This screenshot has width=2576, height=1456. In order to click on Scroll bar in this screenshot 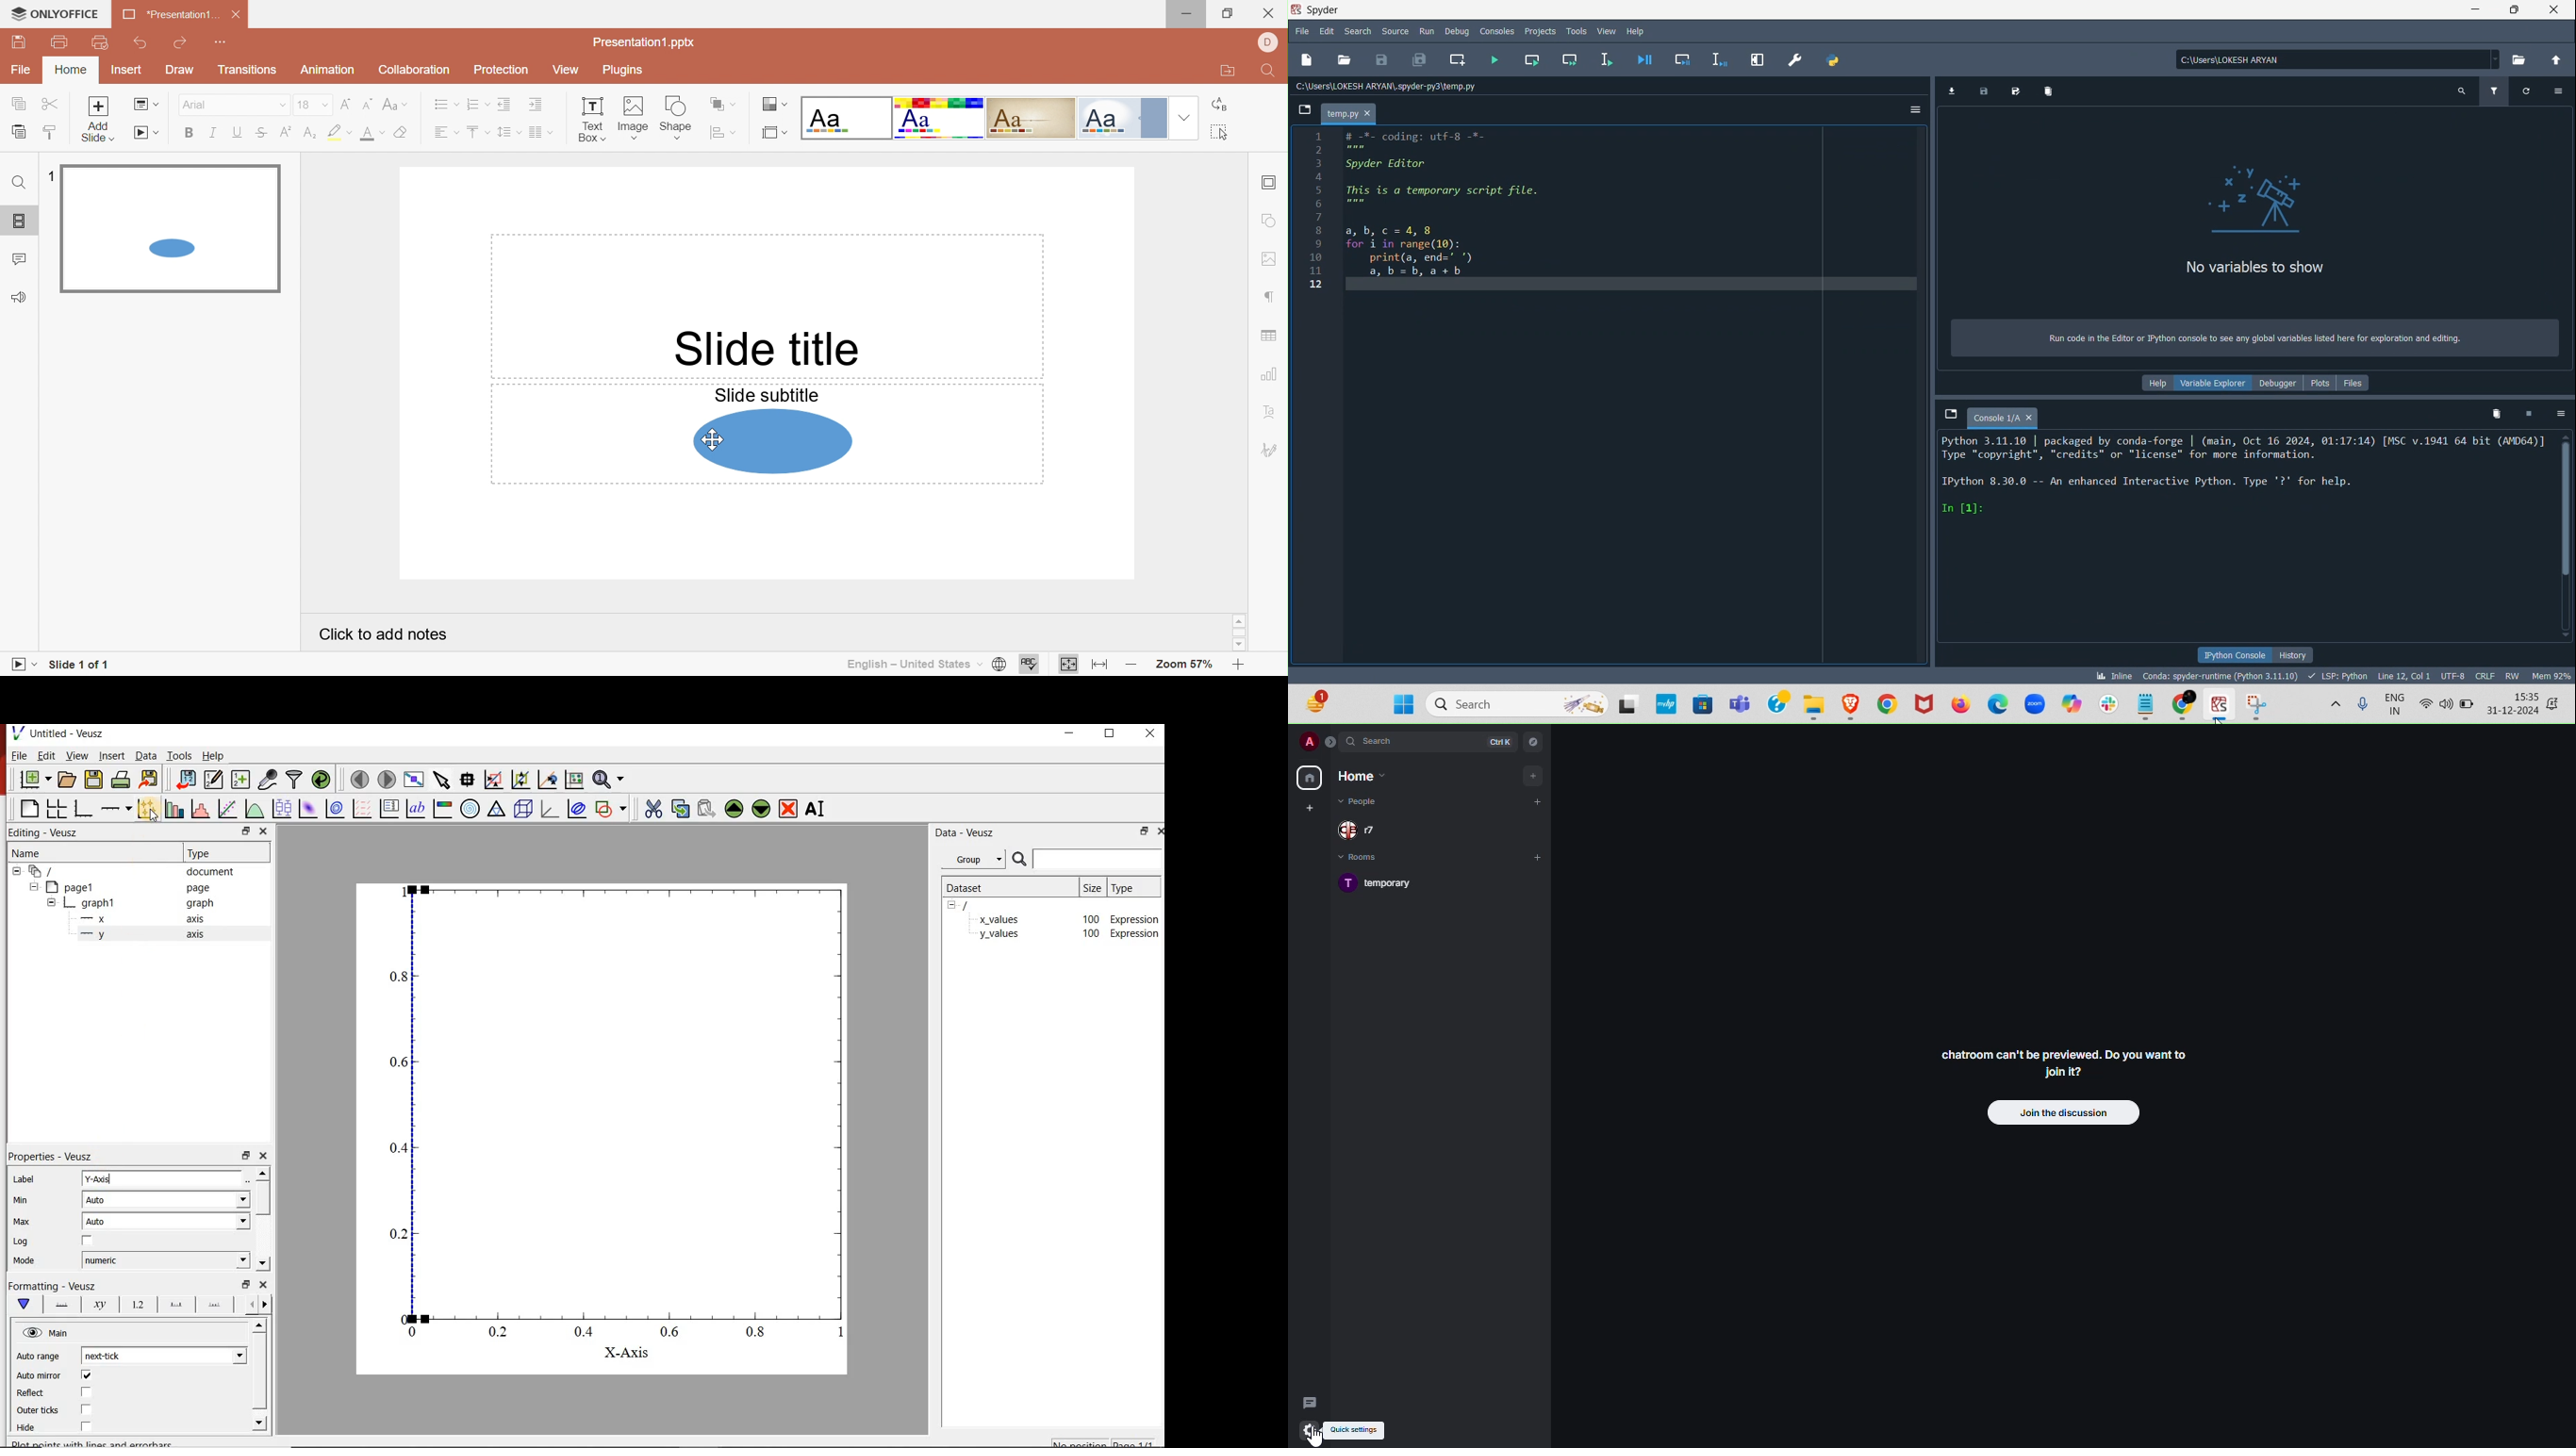, I will do `click(1239, 632)`.